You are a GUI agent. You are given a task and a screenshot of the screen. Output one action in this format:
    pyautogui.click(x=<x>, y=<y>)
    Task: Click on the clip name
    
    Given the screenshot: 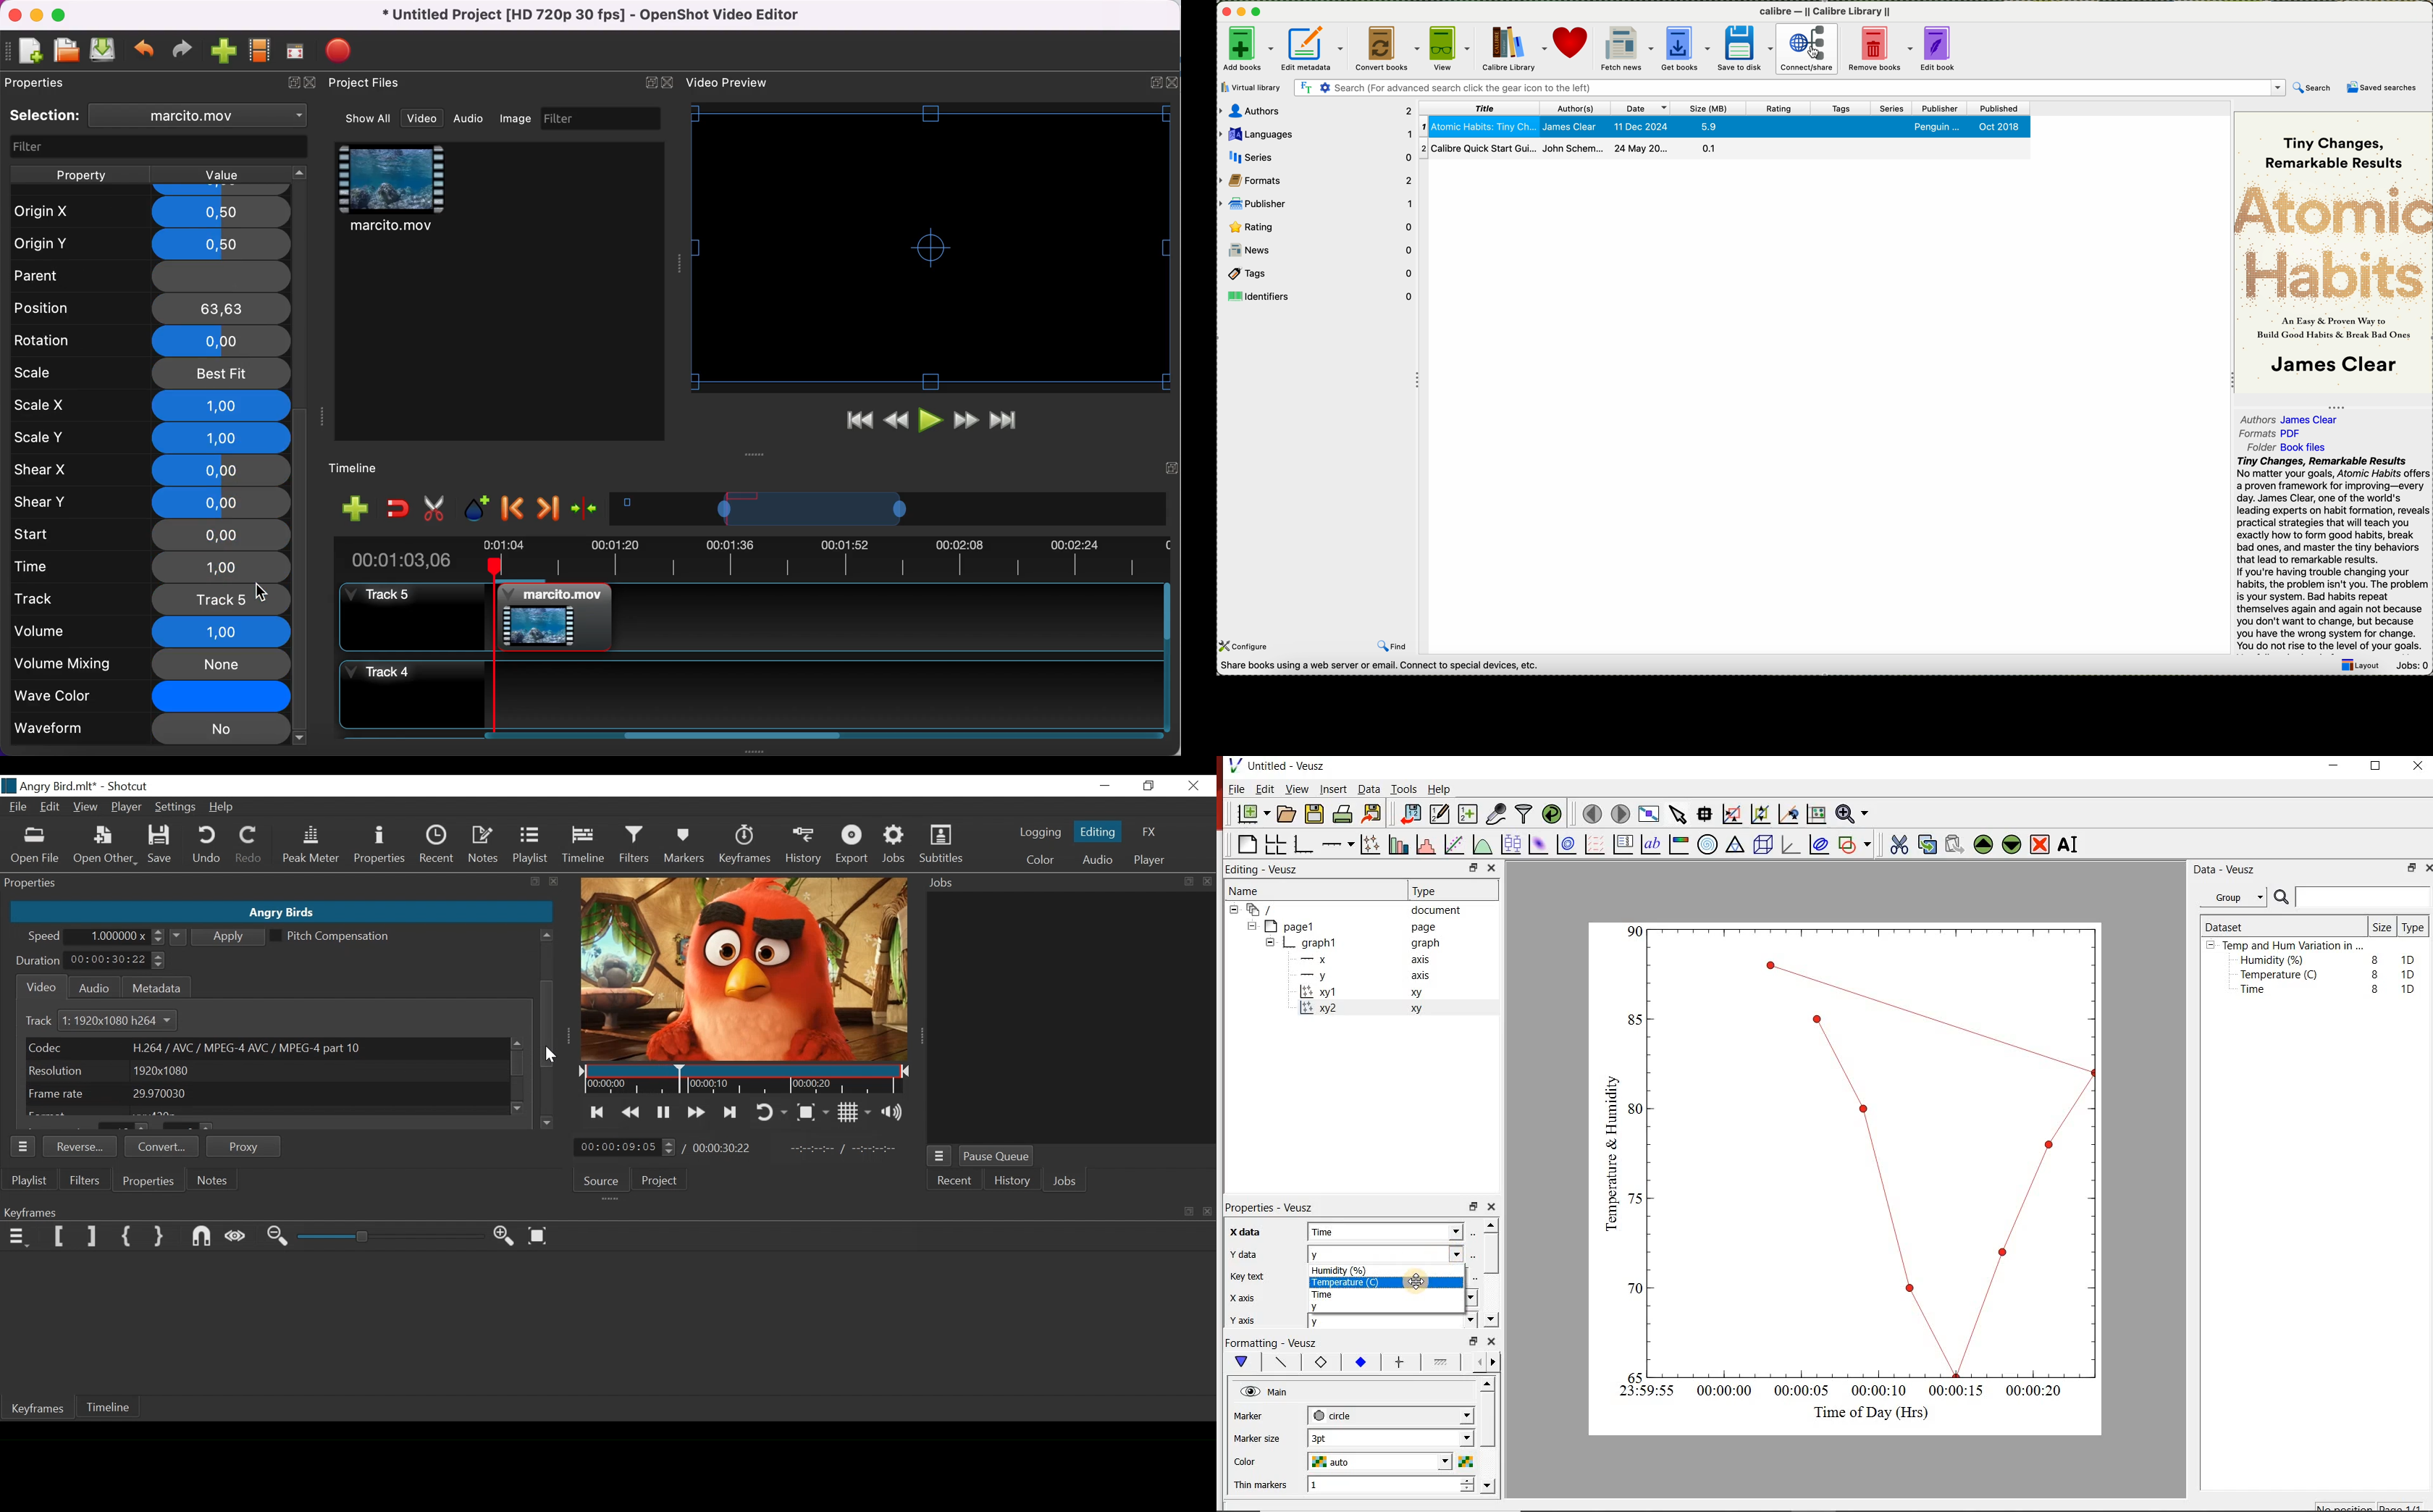 What is the action you would take?
    pyautogui.click(x=204, y=115)
    